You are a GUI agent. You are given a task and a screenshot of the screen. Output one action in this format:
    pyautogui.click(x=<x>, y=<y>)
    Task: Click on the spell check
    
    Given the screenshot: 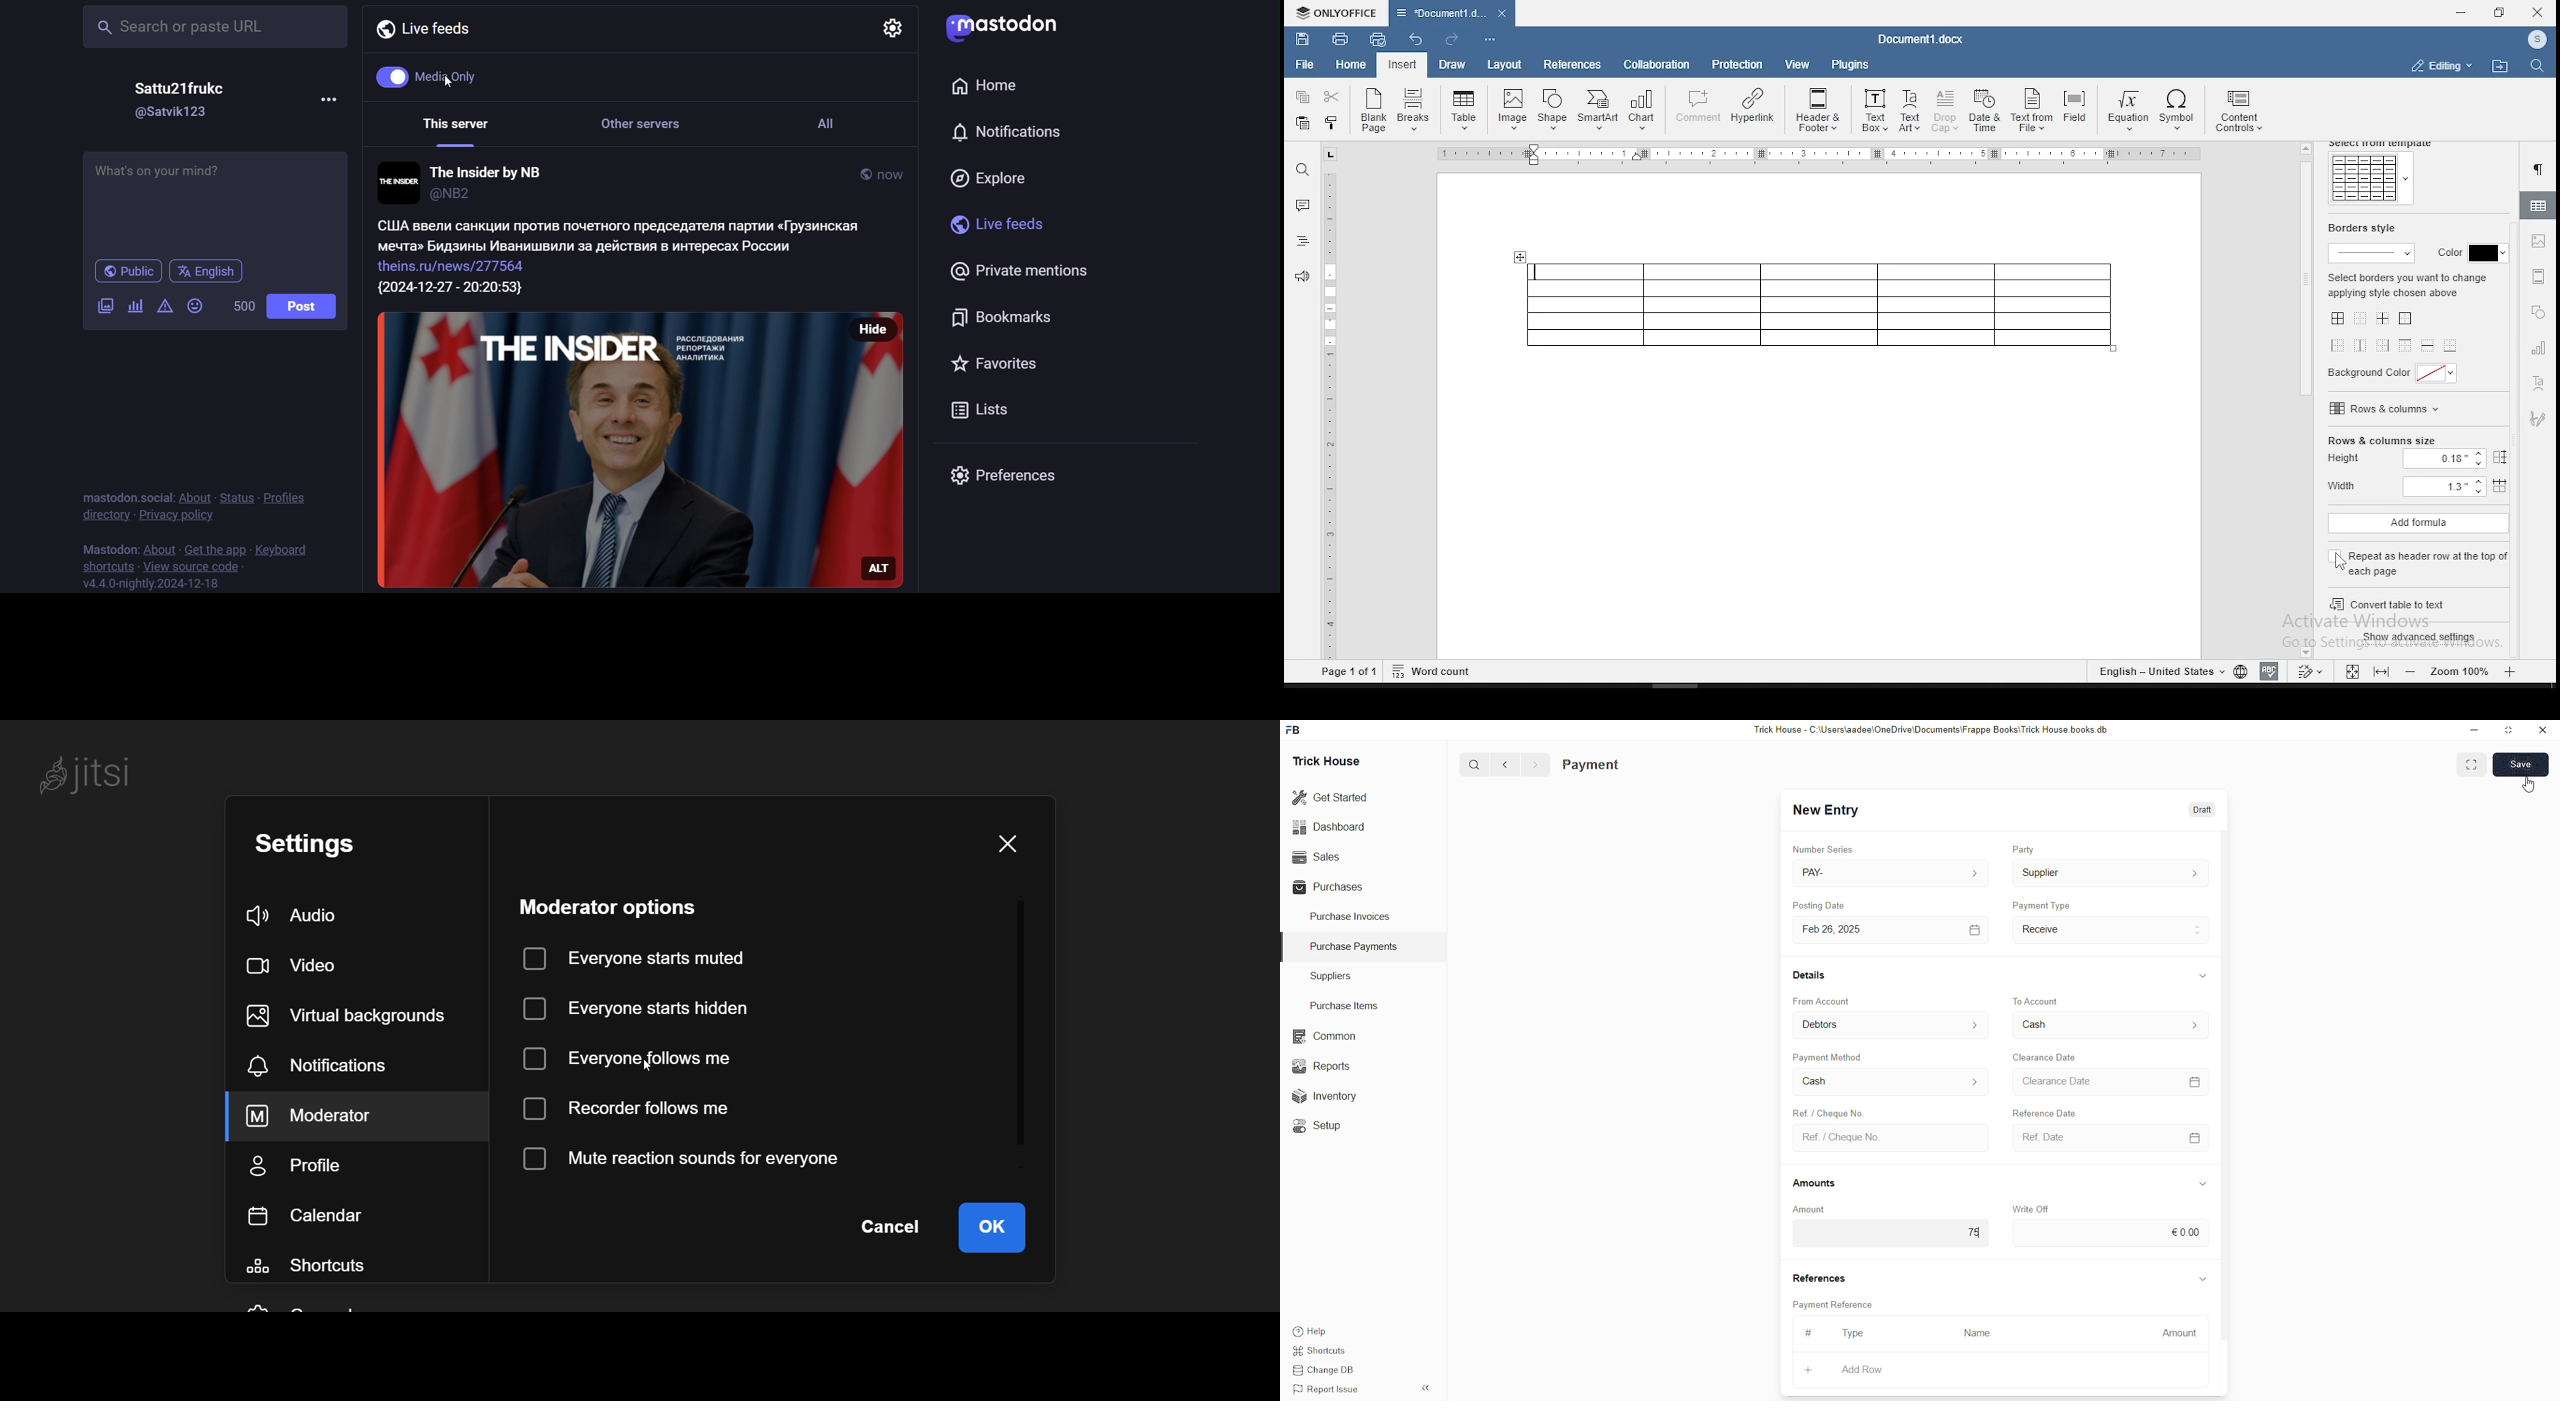 What is the action you would take?
    pyautogui.click(x=2269, y=672)
    